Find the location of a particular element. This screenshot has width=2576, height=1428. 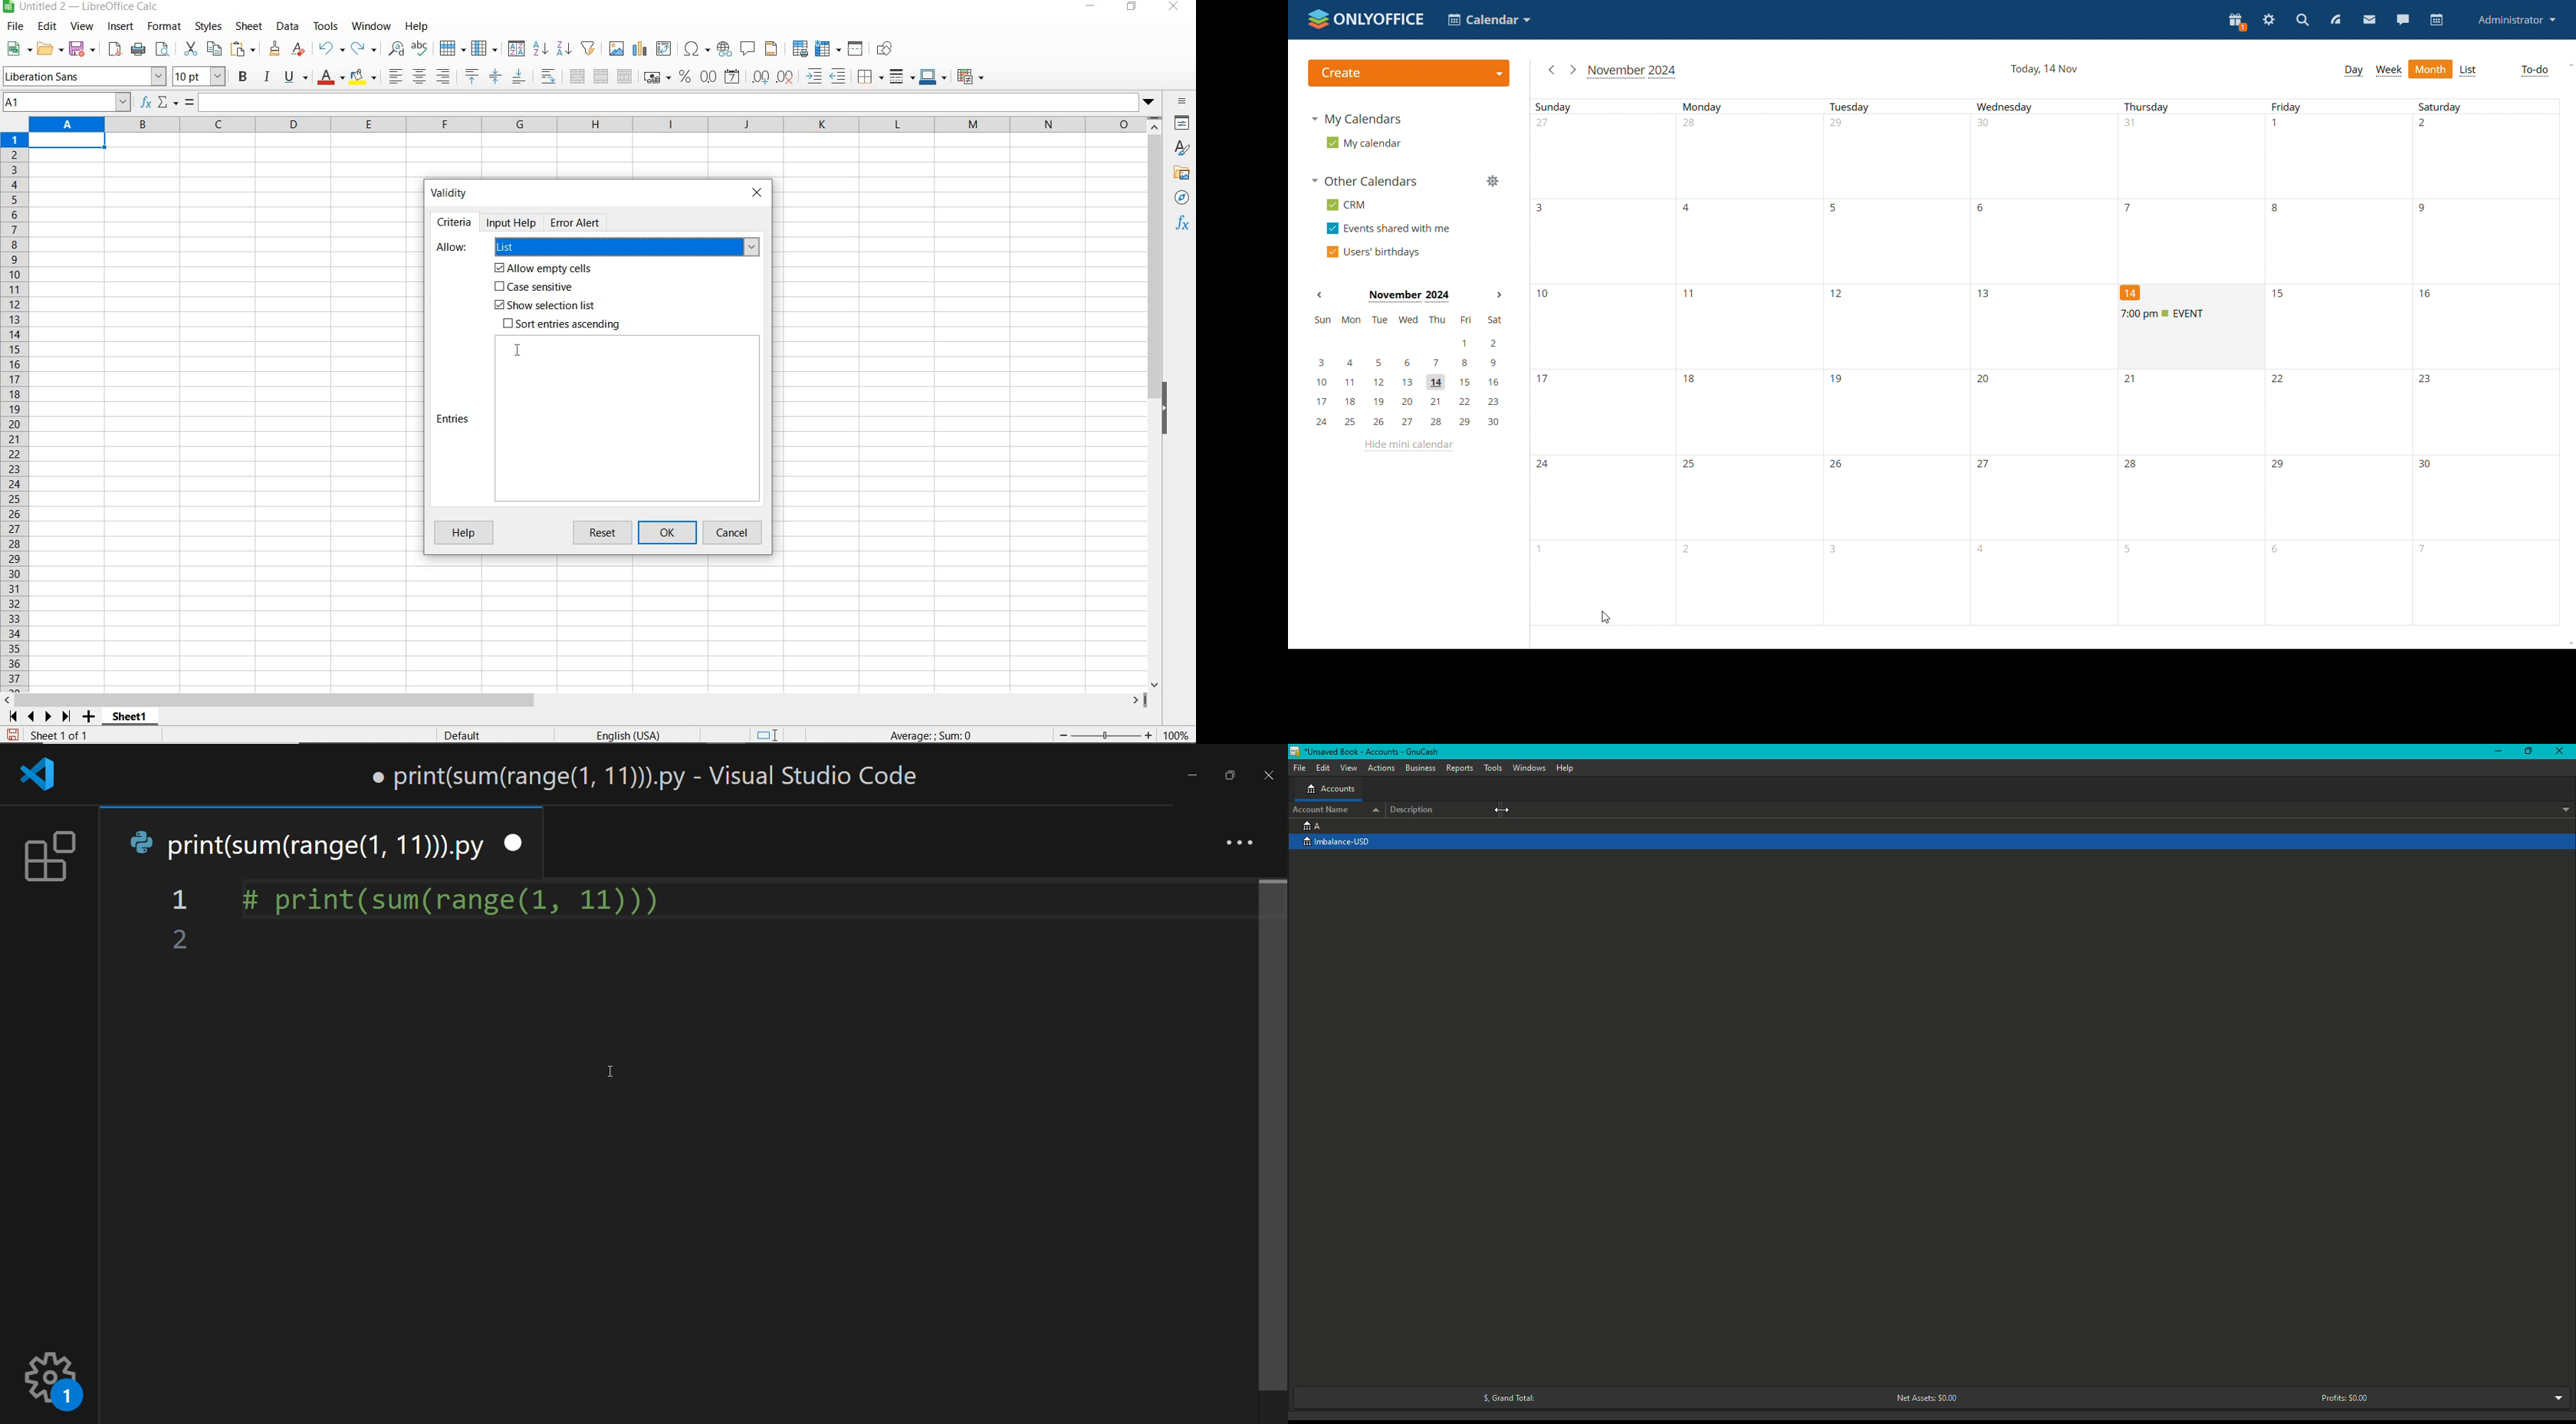

insert or edit pivot table is located at coordinates (665, 49).